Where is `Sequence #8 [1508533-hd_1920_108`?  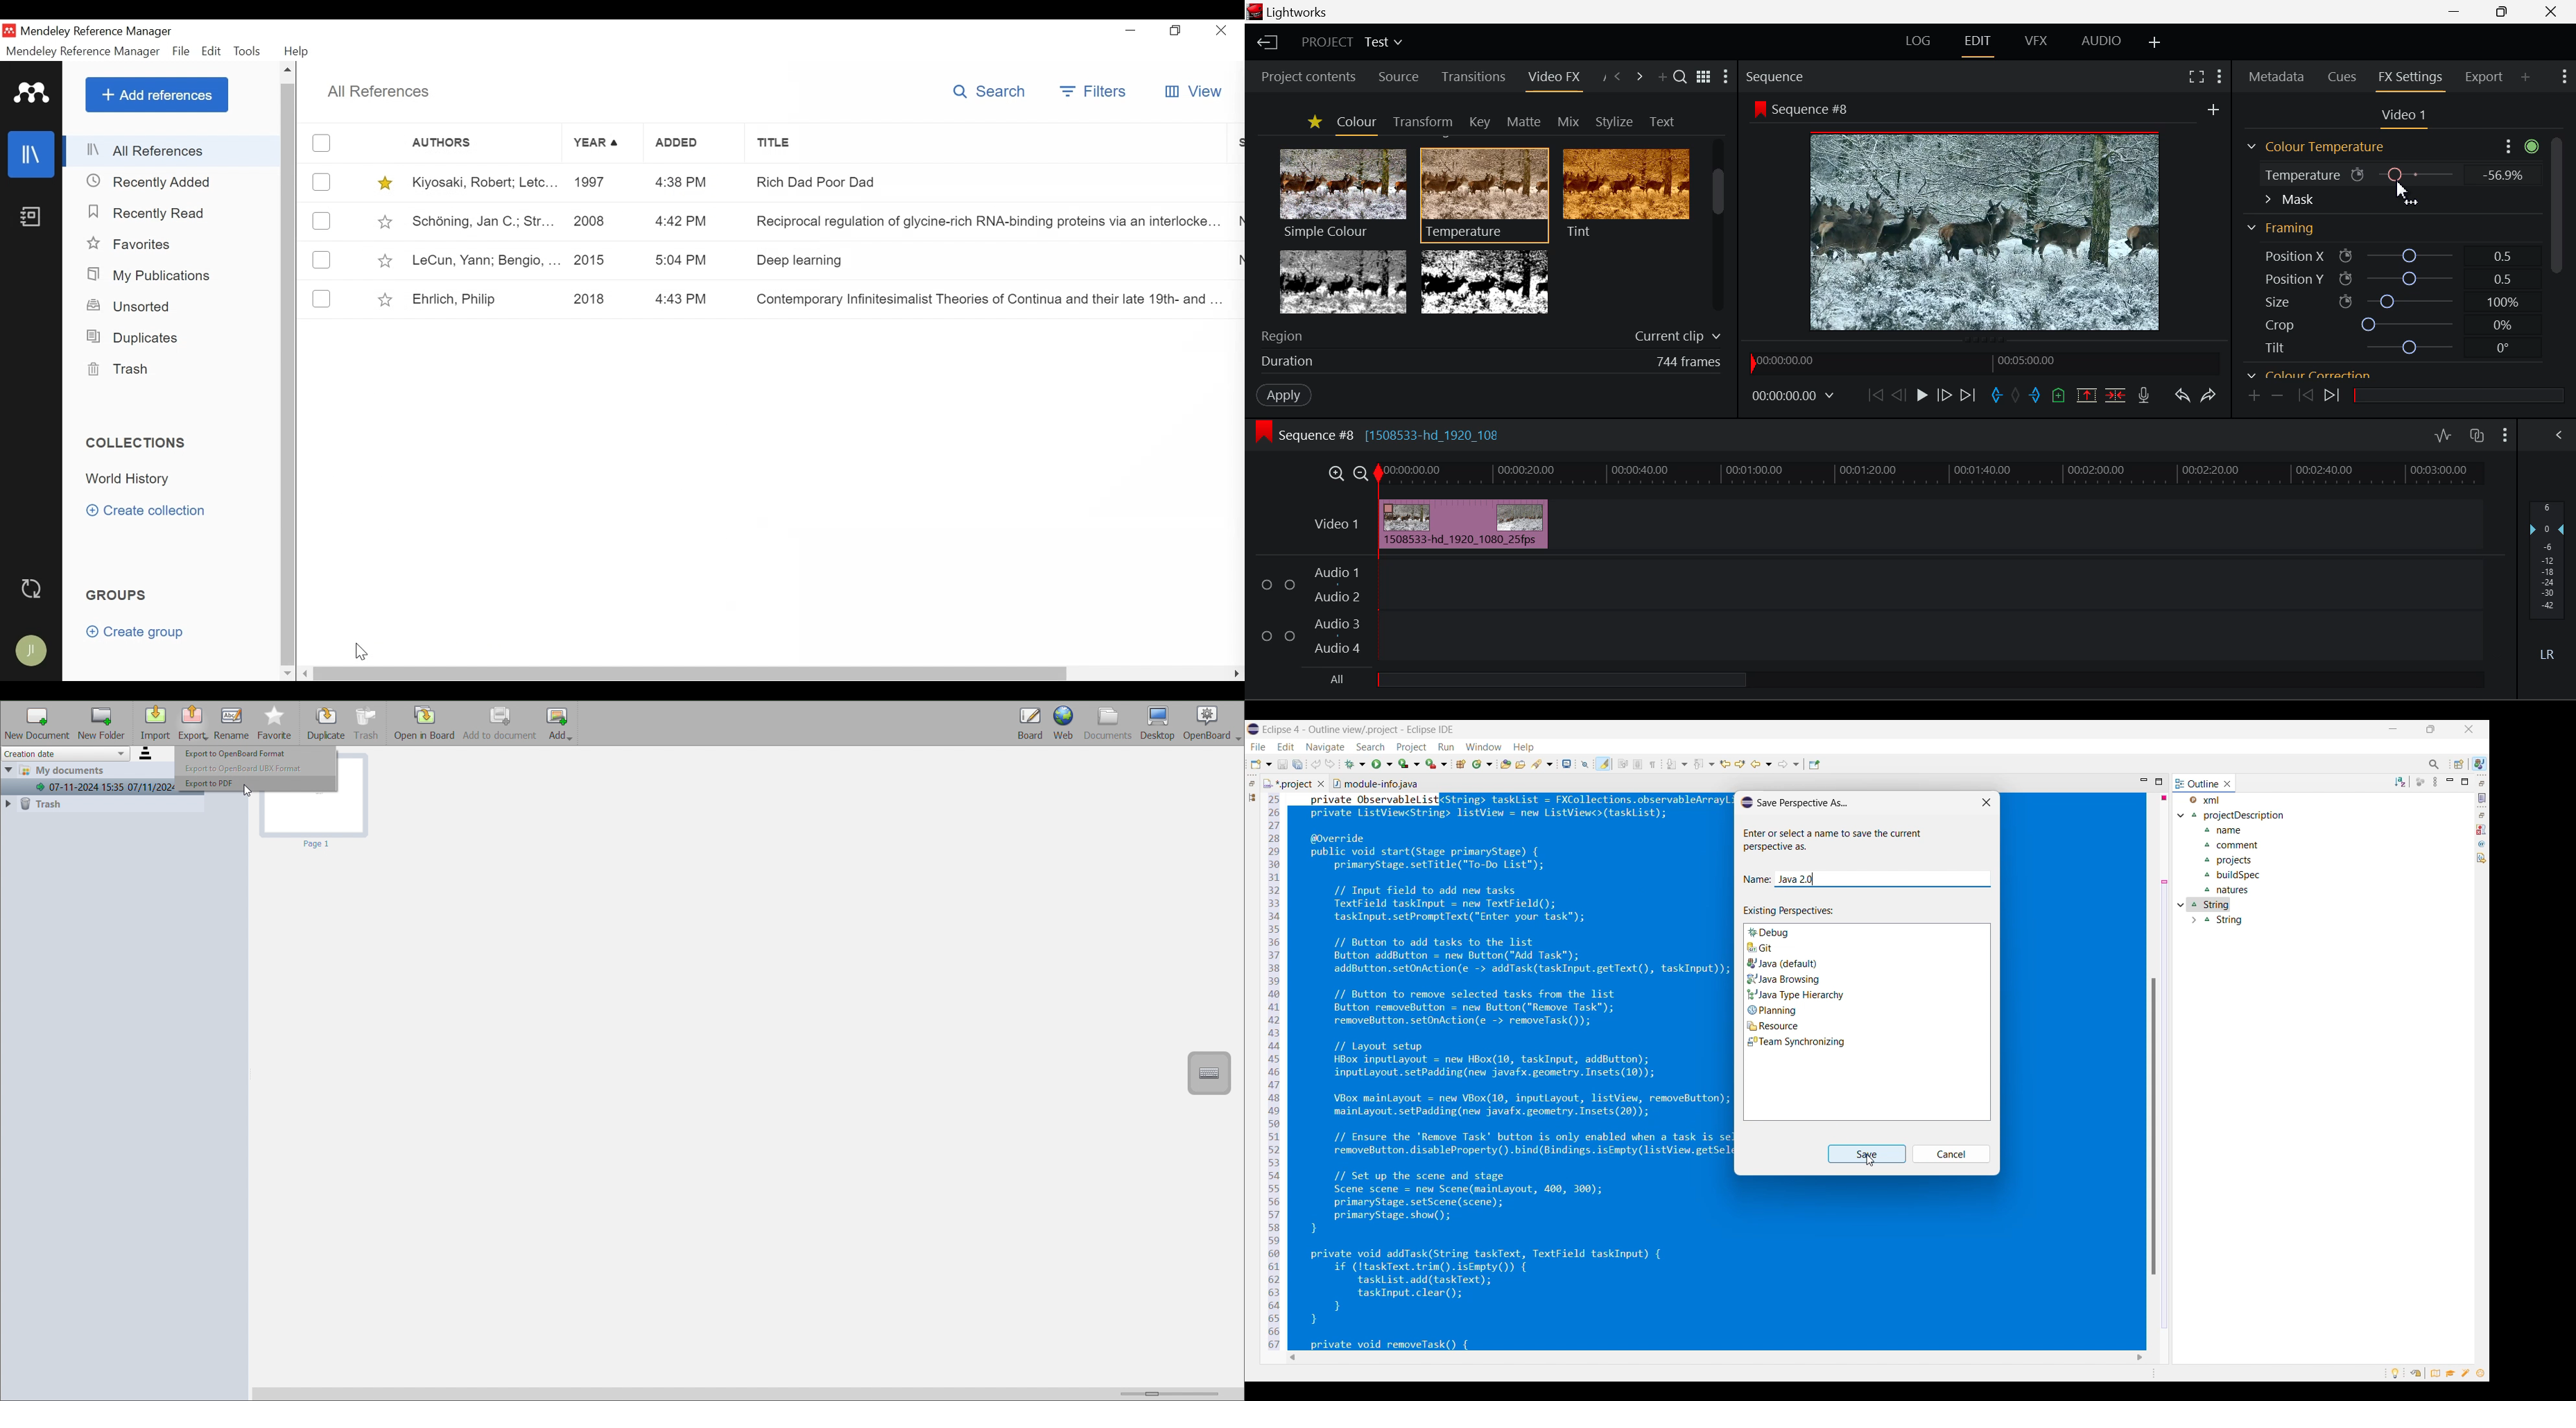
Sequence #8 [1508533-hd_1920_108 is located at coordinates (1393, 432).